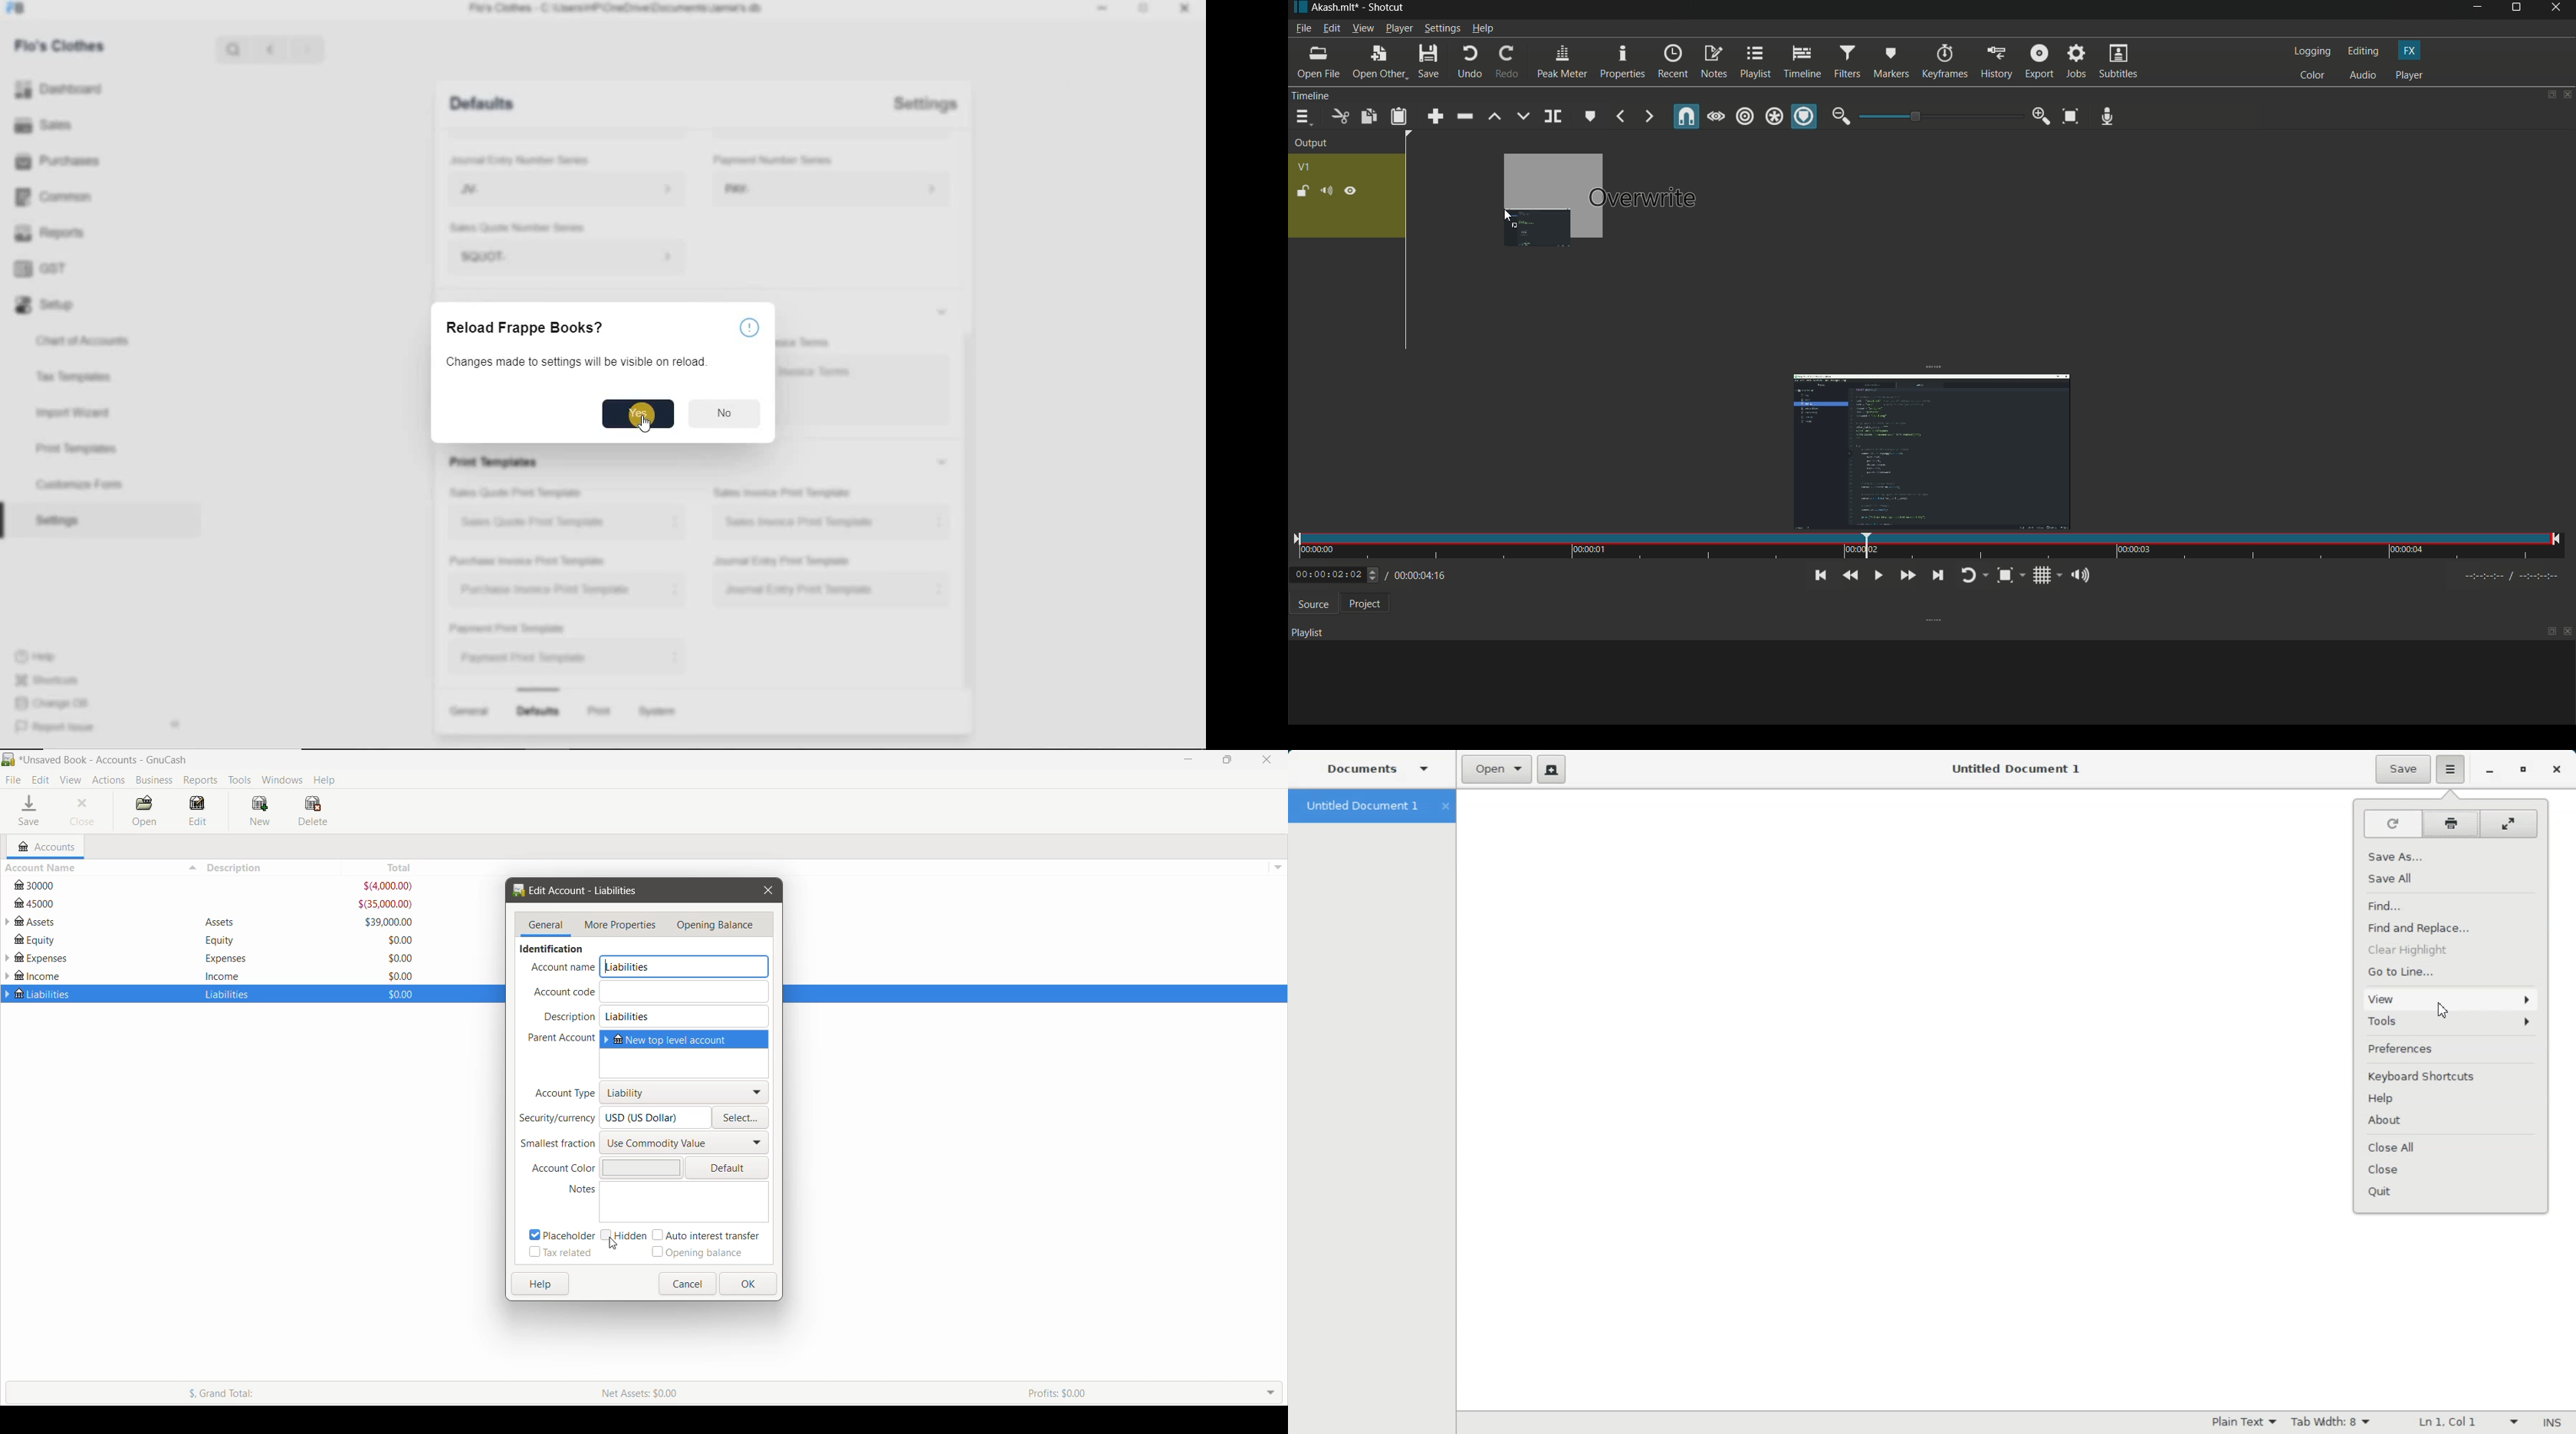 The width and height of the screenshot is (2576, 1456). I want to click on Report issue, so click(56, 728).